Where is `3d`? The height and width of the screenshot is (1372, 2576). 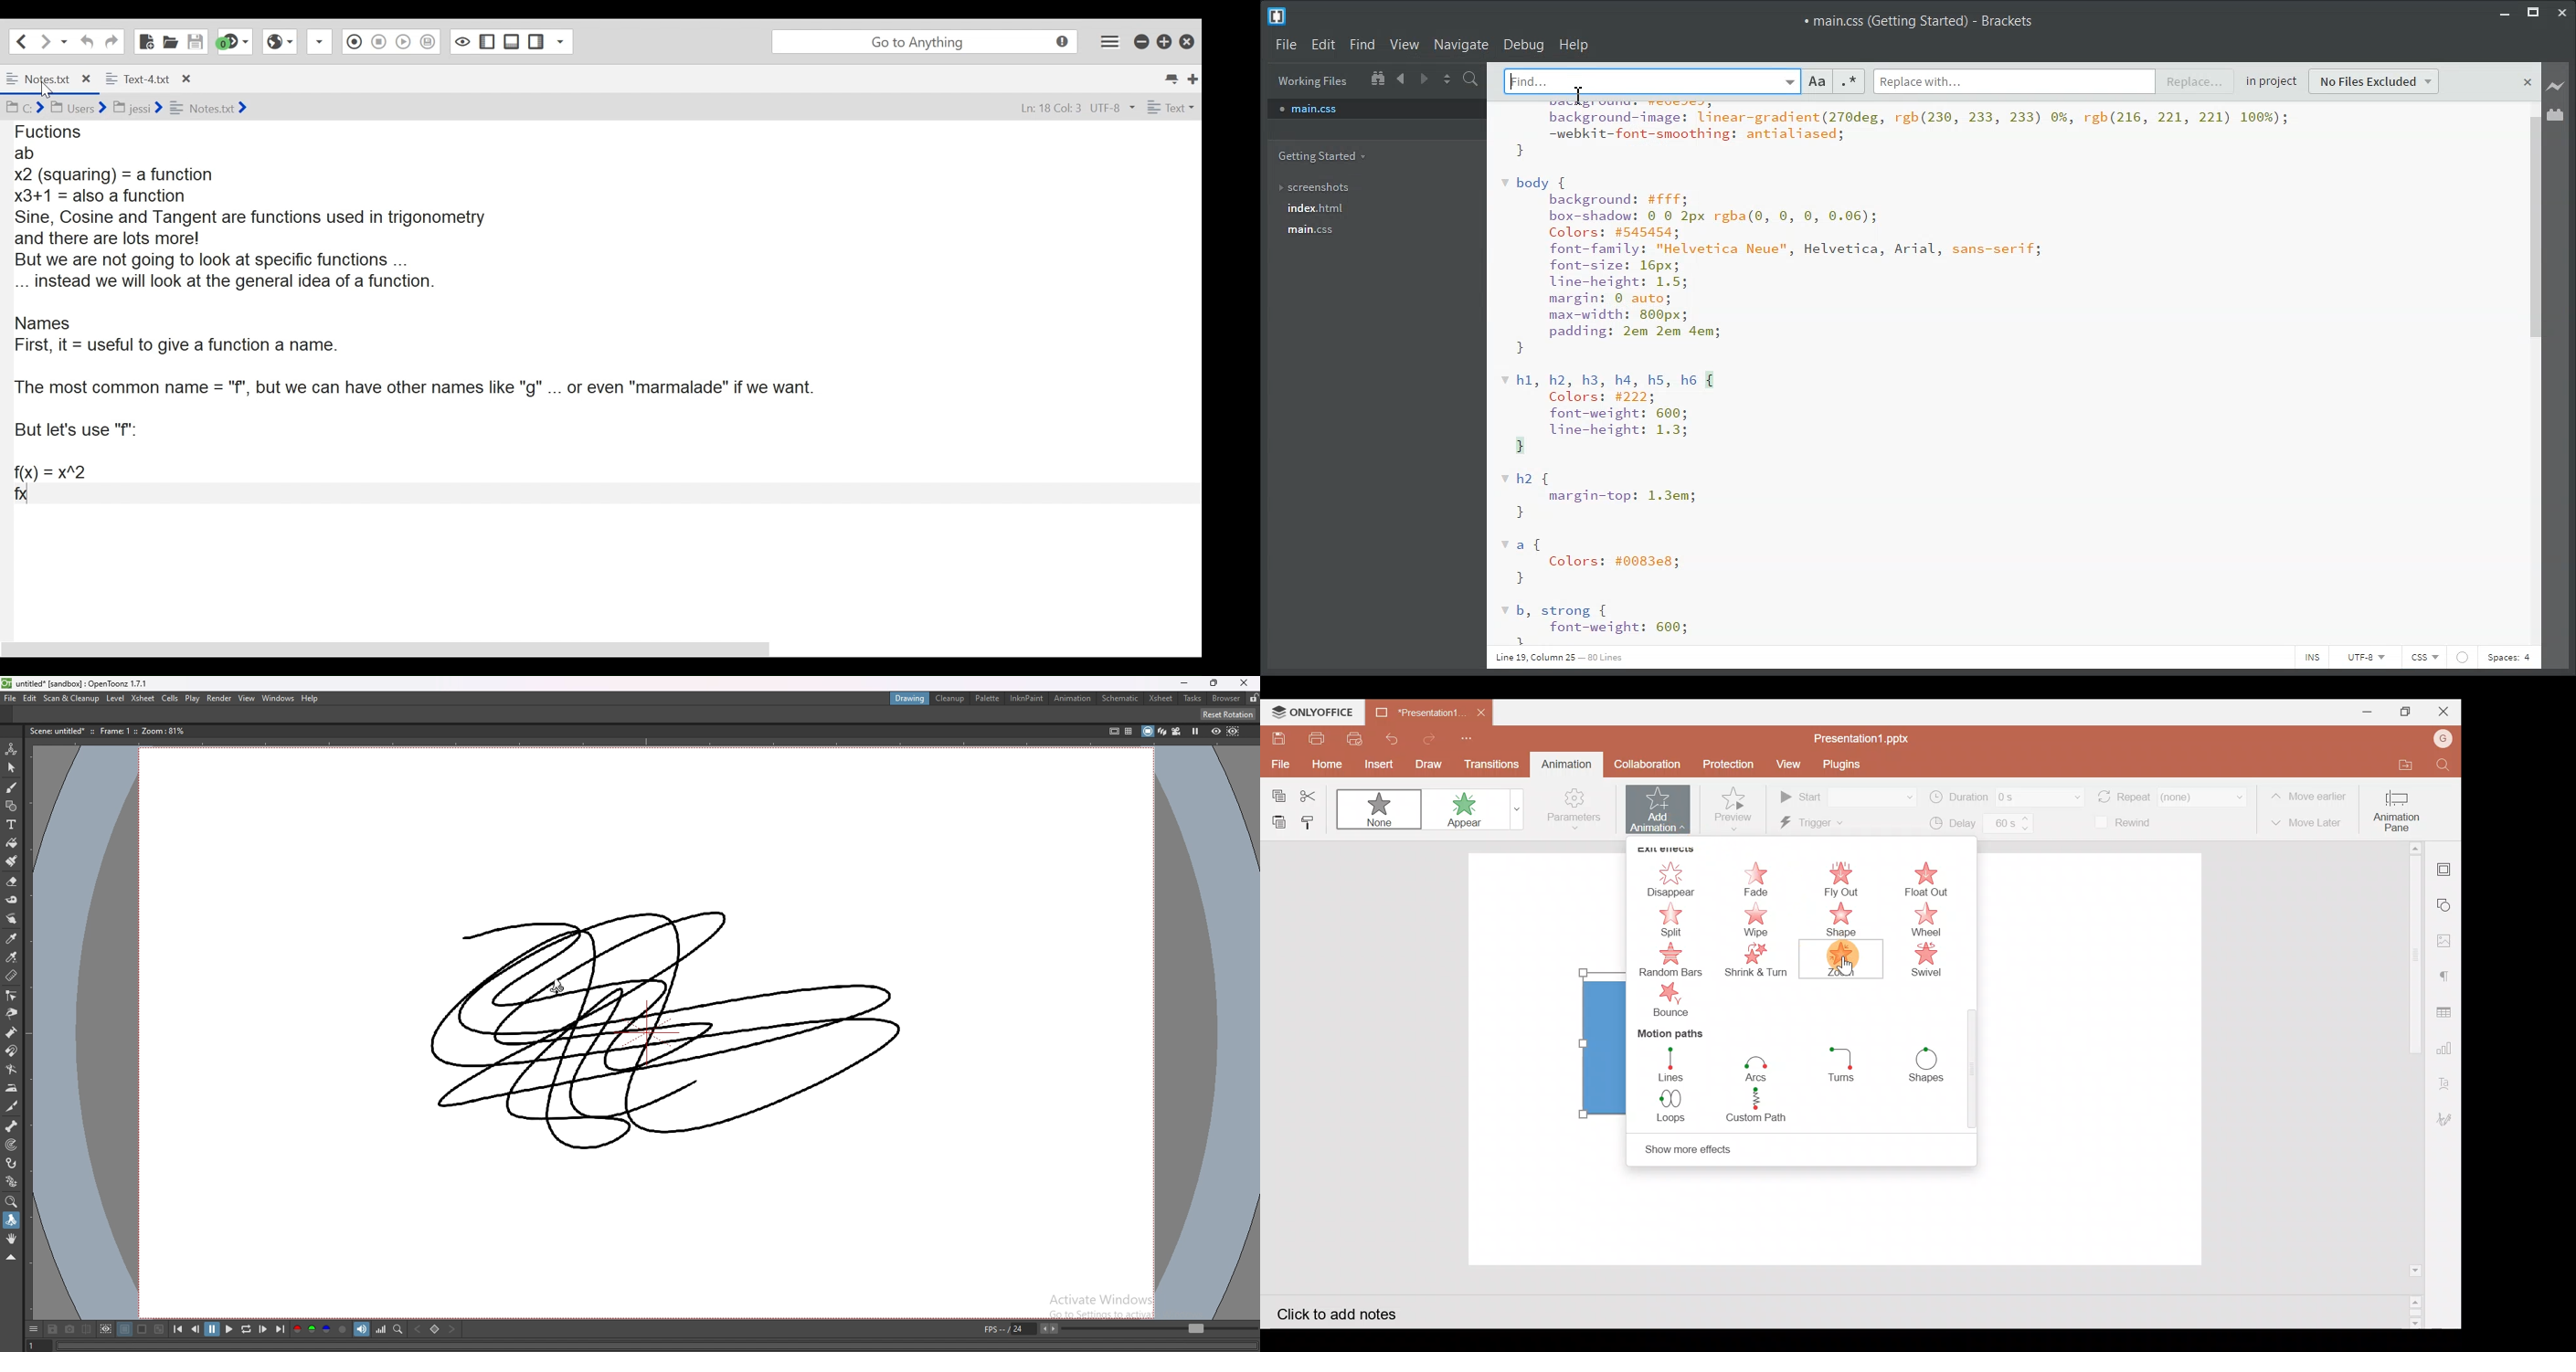 3d is located at coordinates (1163, 731).